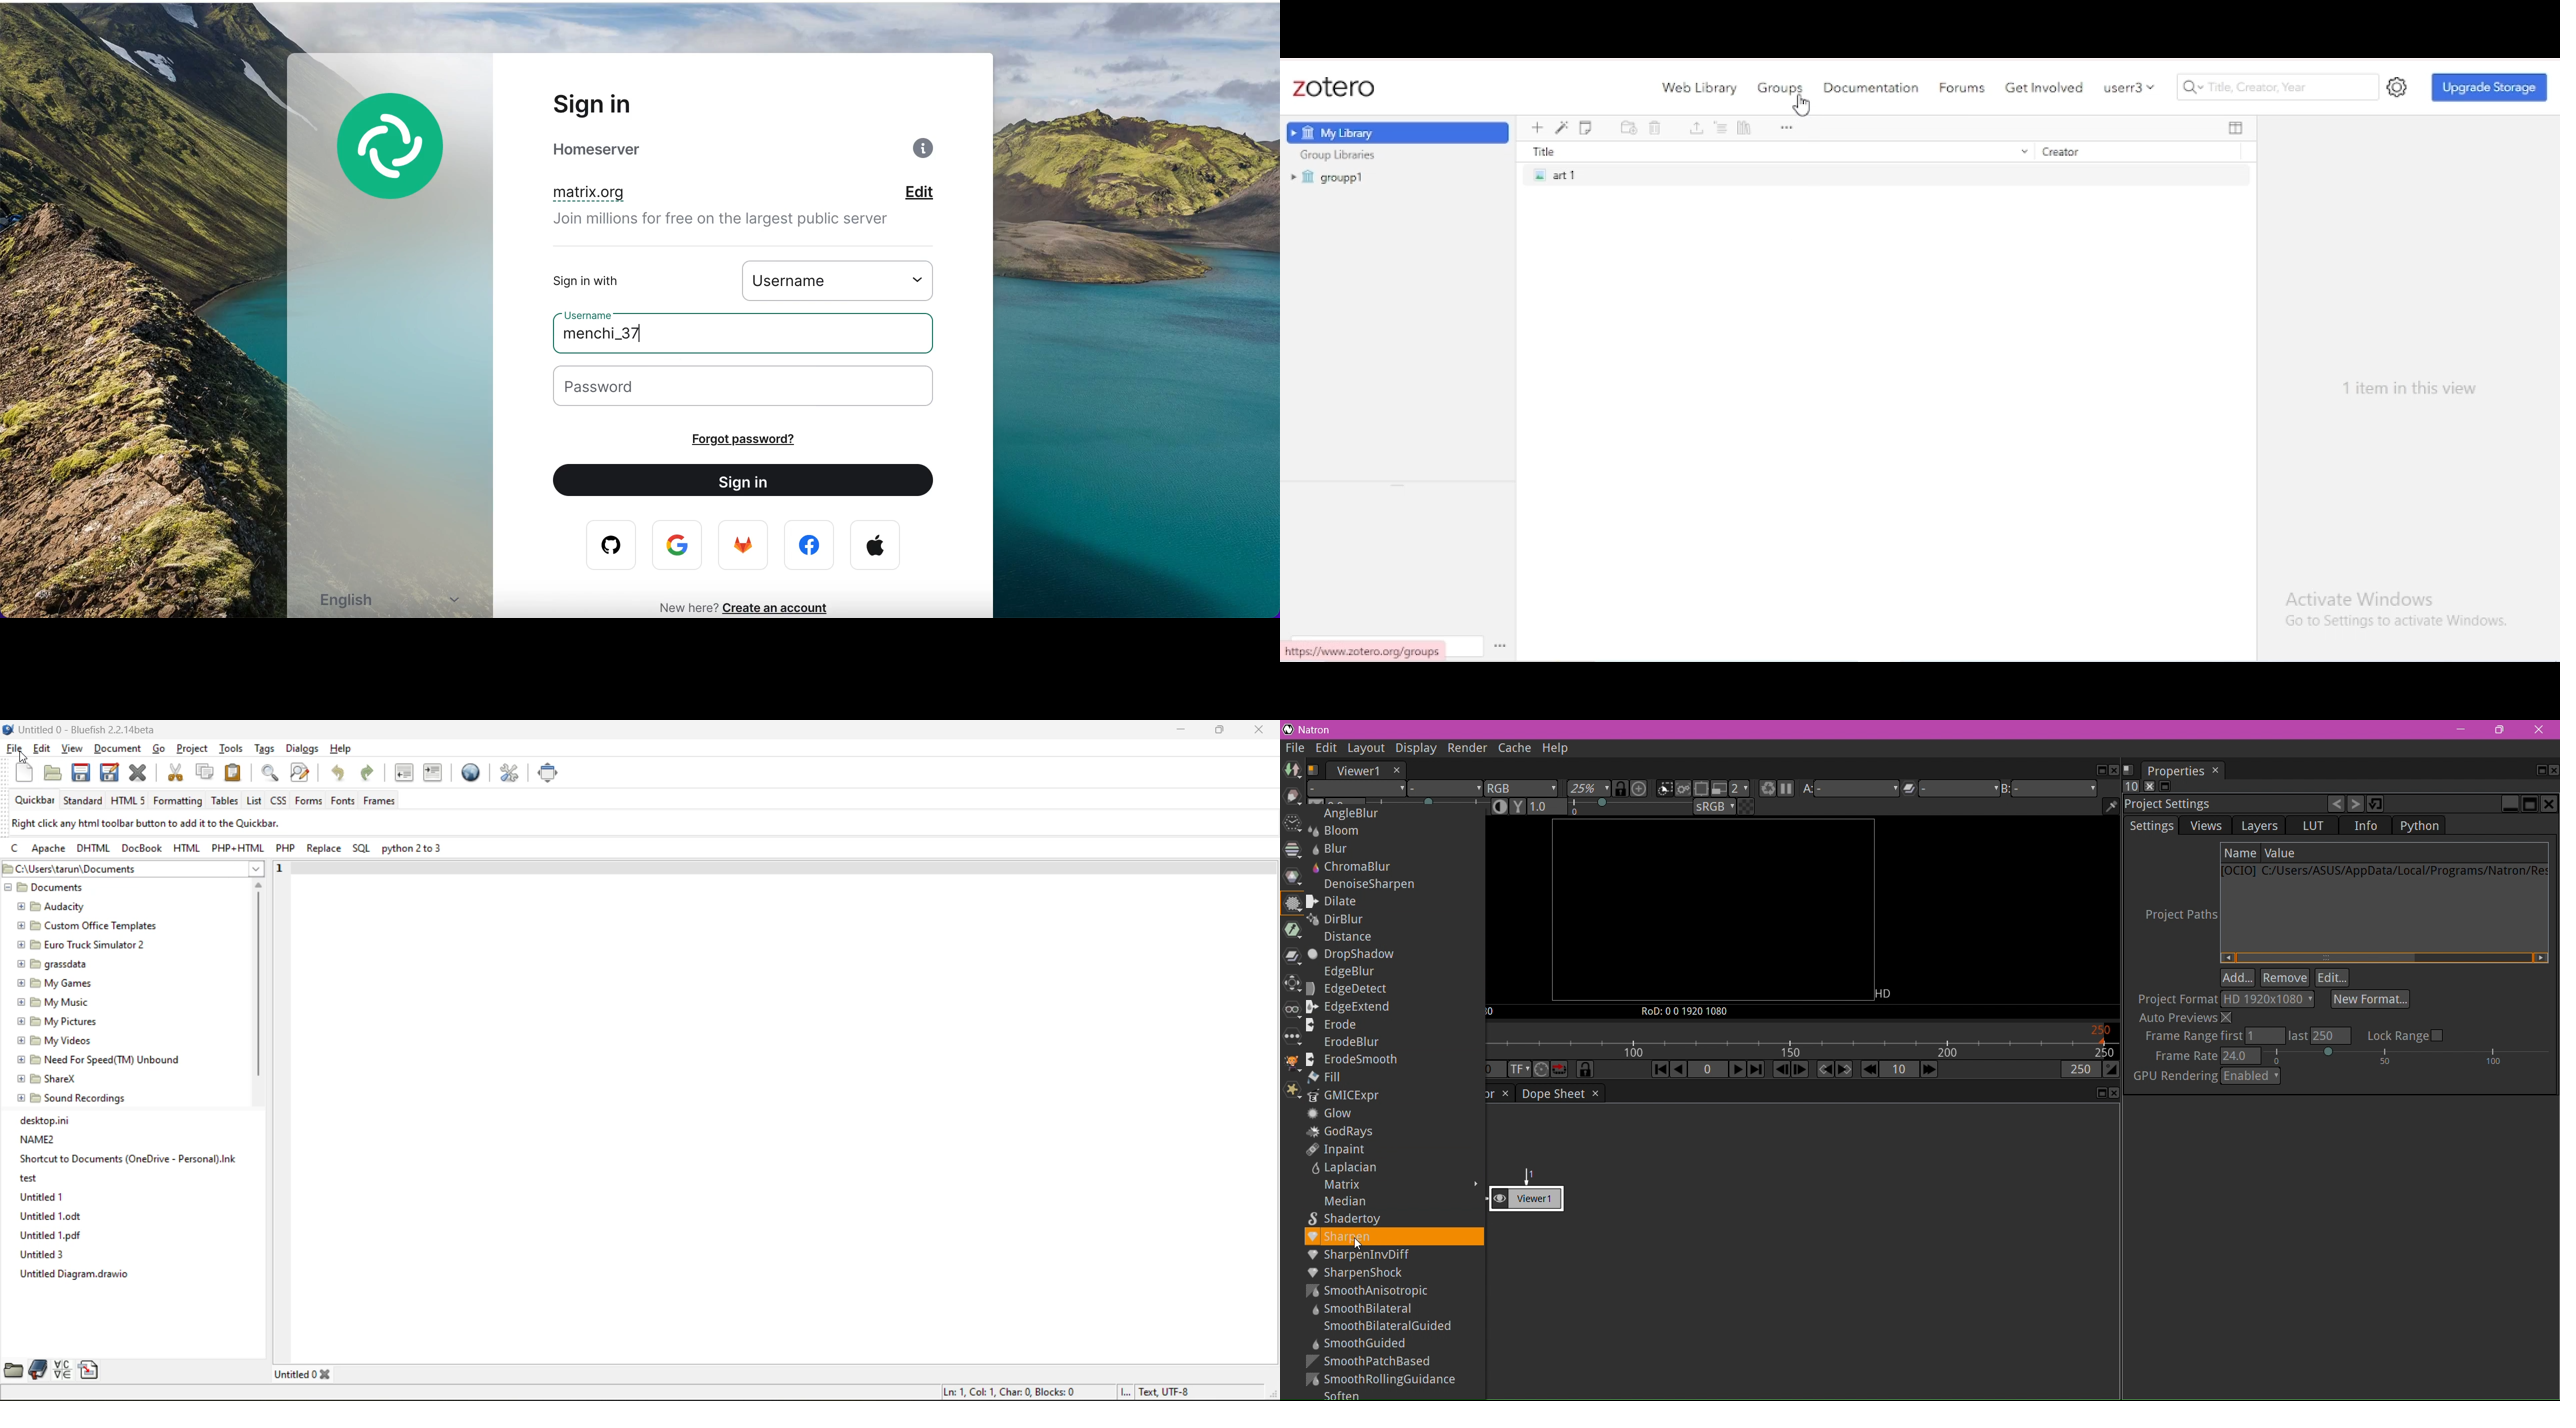 The width and height of the screenshot is (2576, 1428). What do you see at coordinates (57, 1003) in the screenshot?
I see `My Music` at bounding box center [57, 1003].